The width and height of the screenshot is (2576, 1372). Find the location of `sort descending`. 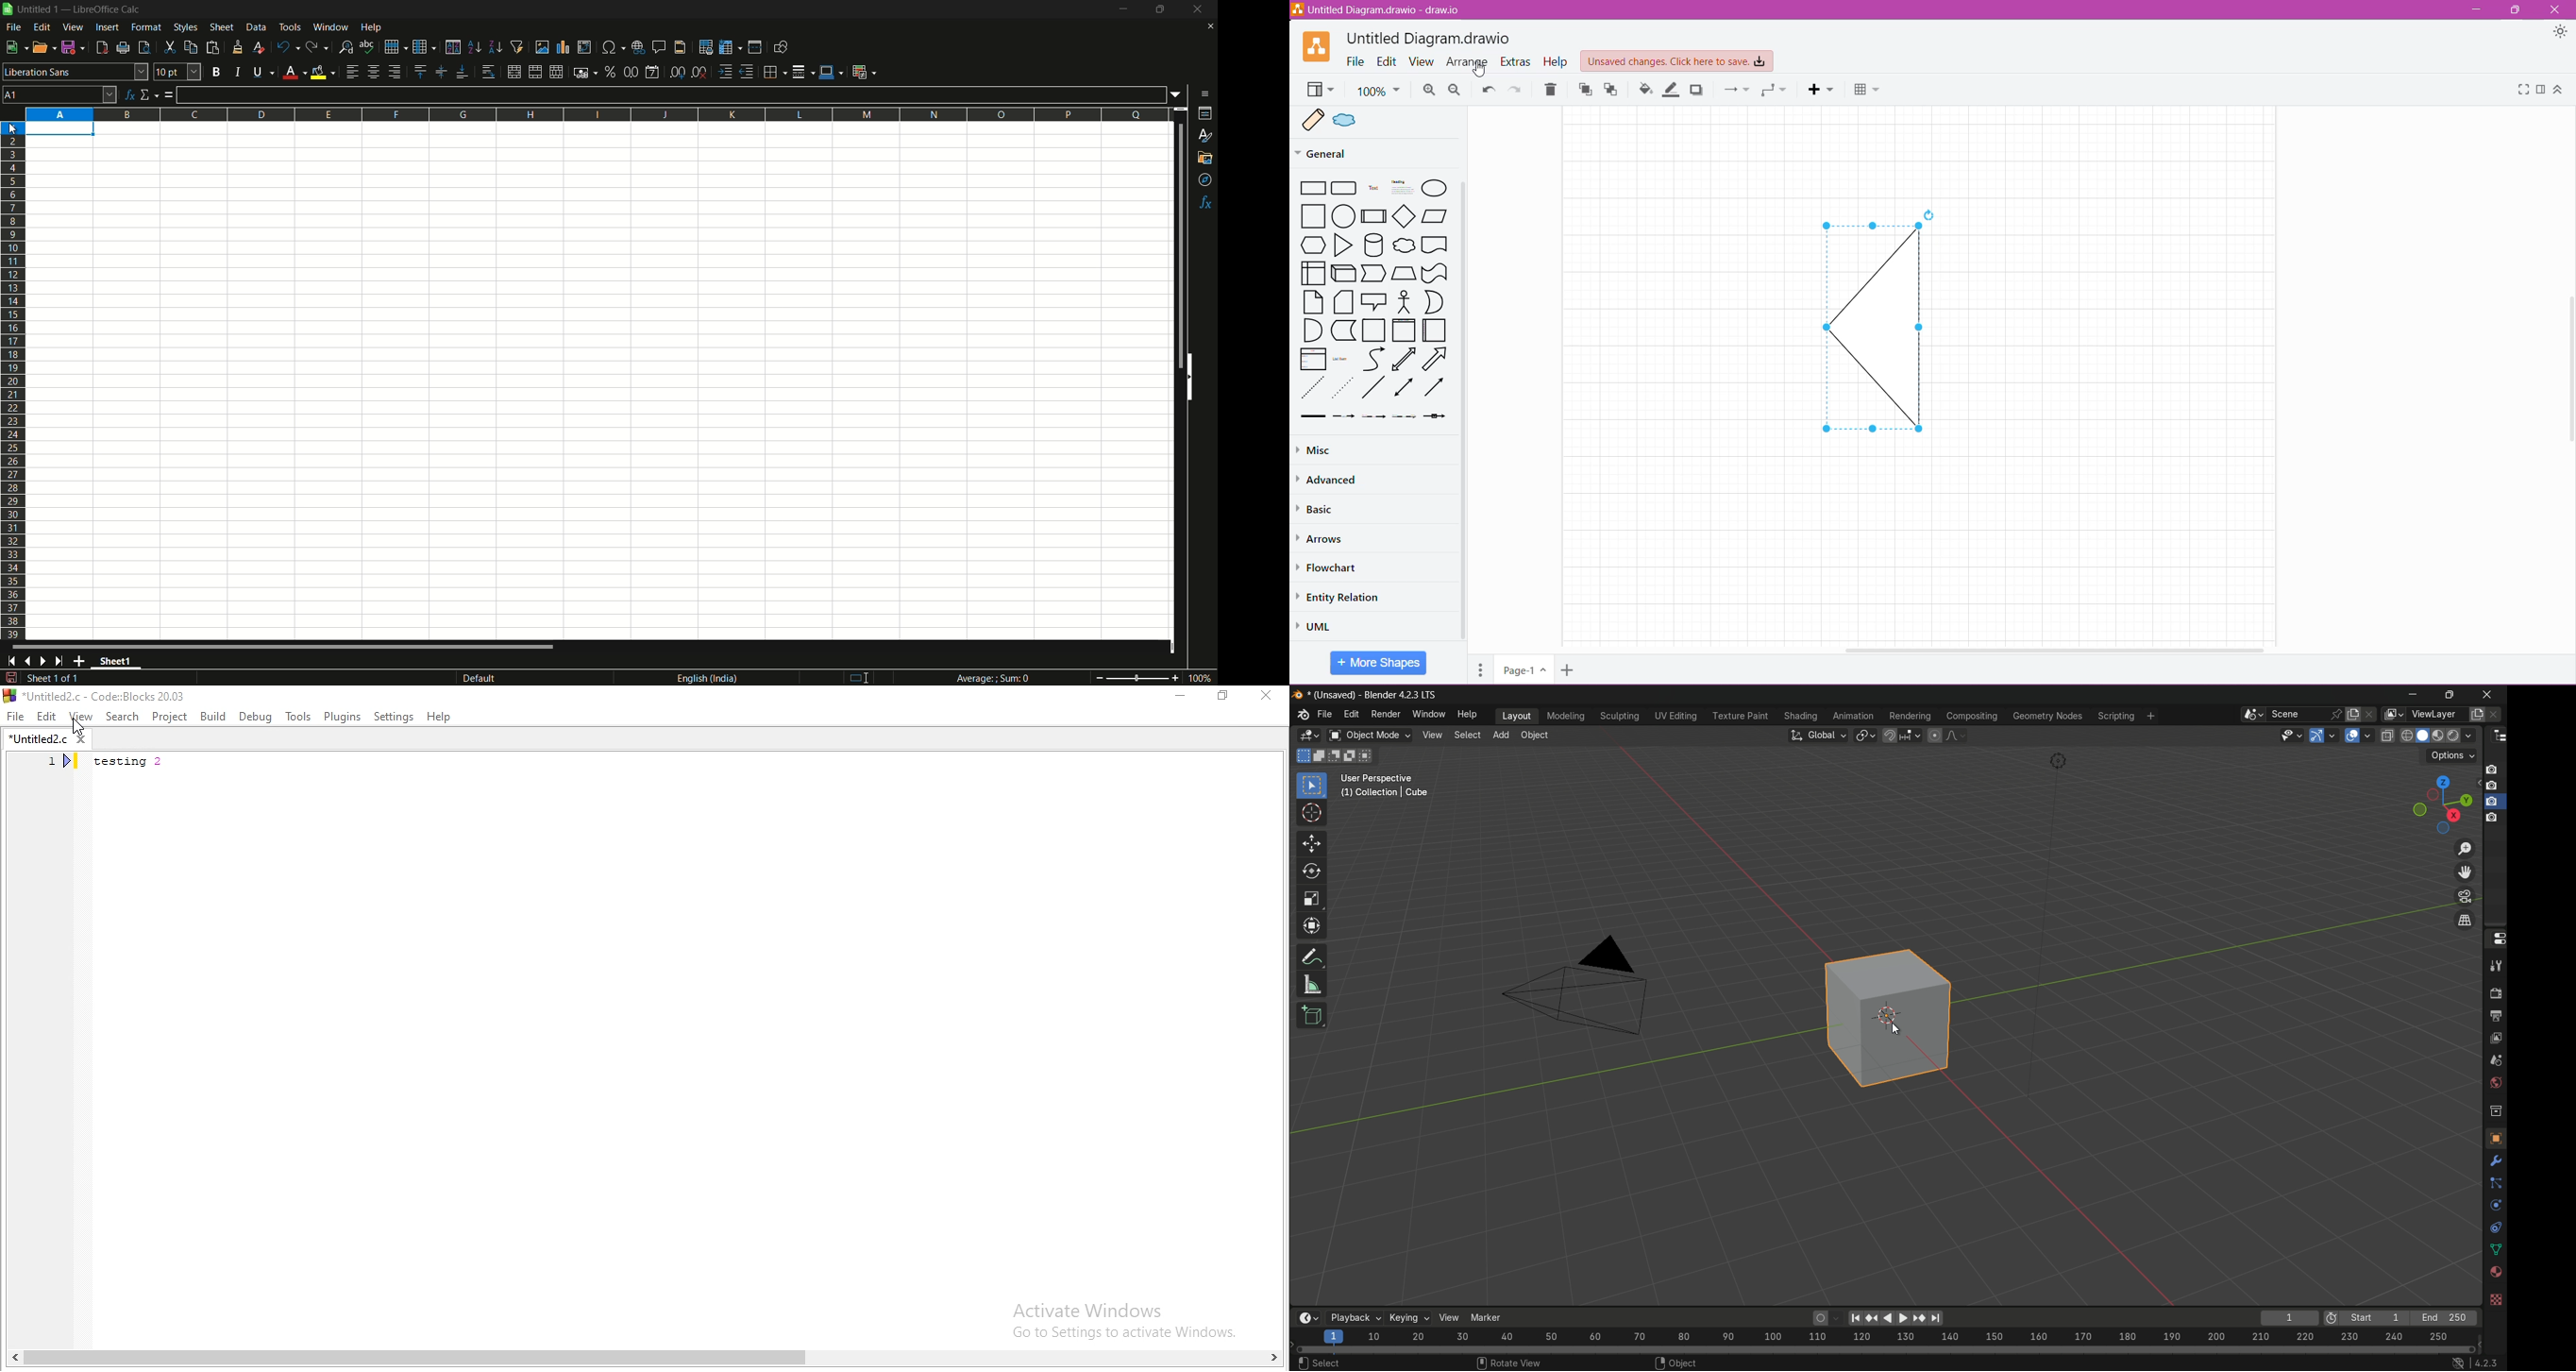

sort descending is located at coordinates (494, 47).